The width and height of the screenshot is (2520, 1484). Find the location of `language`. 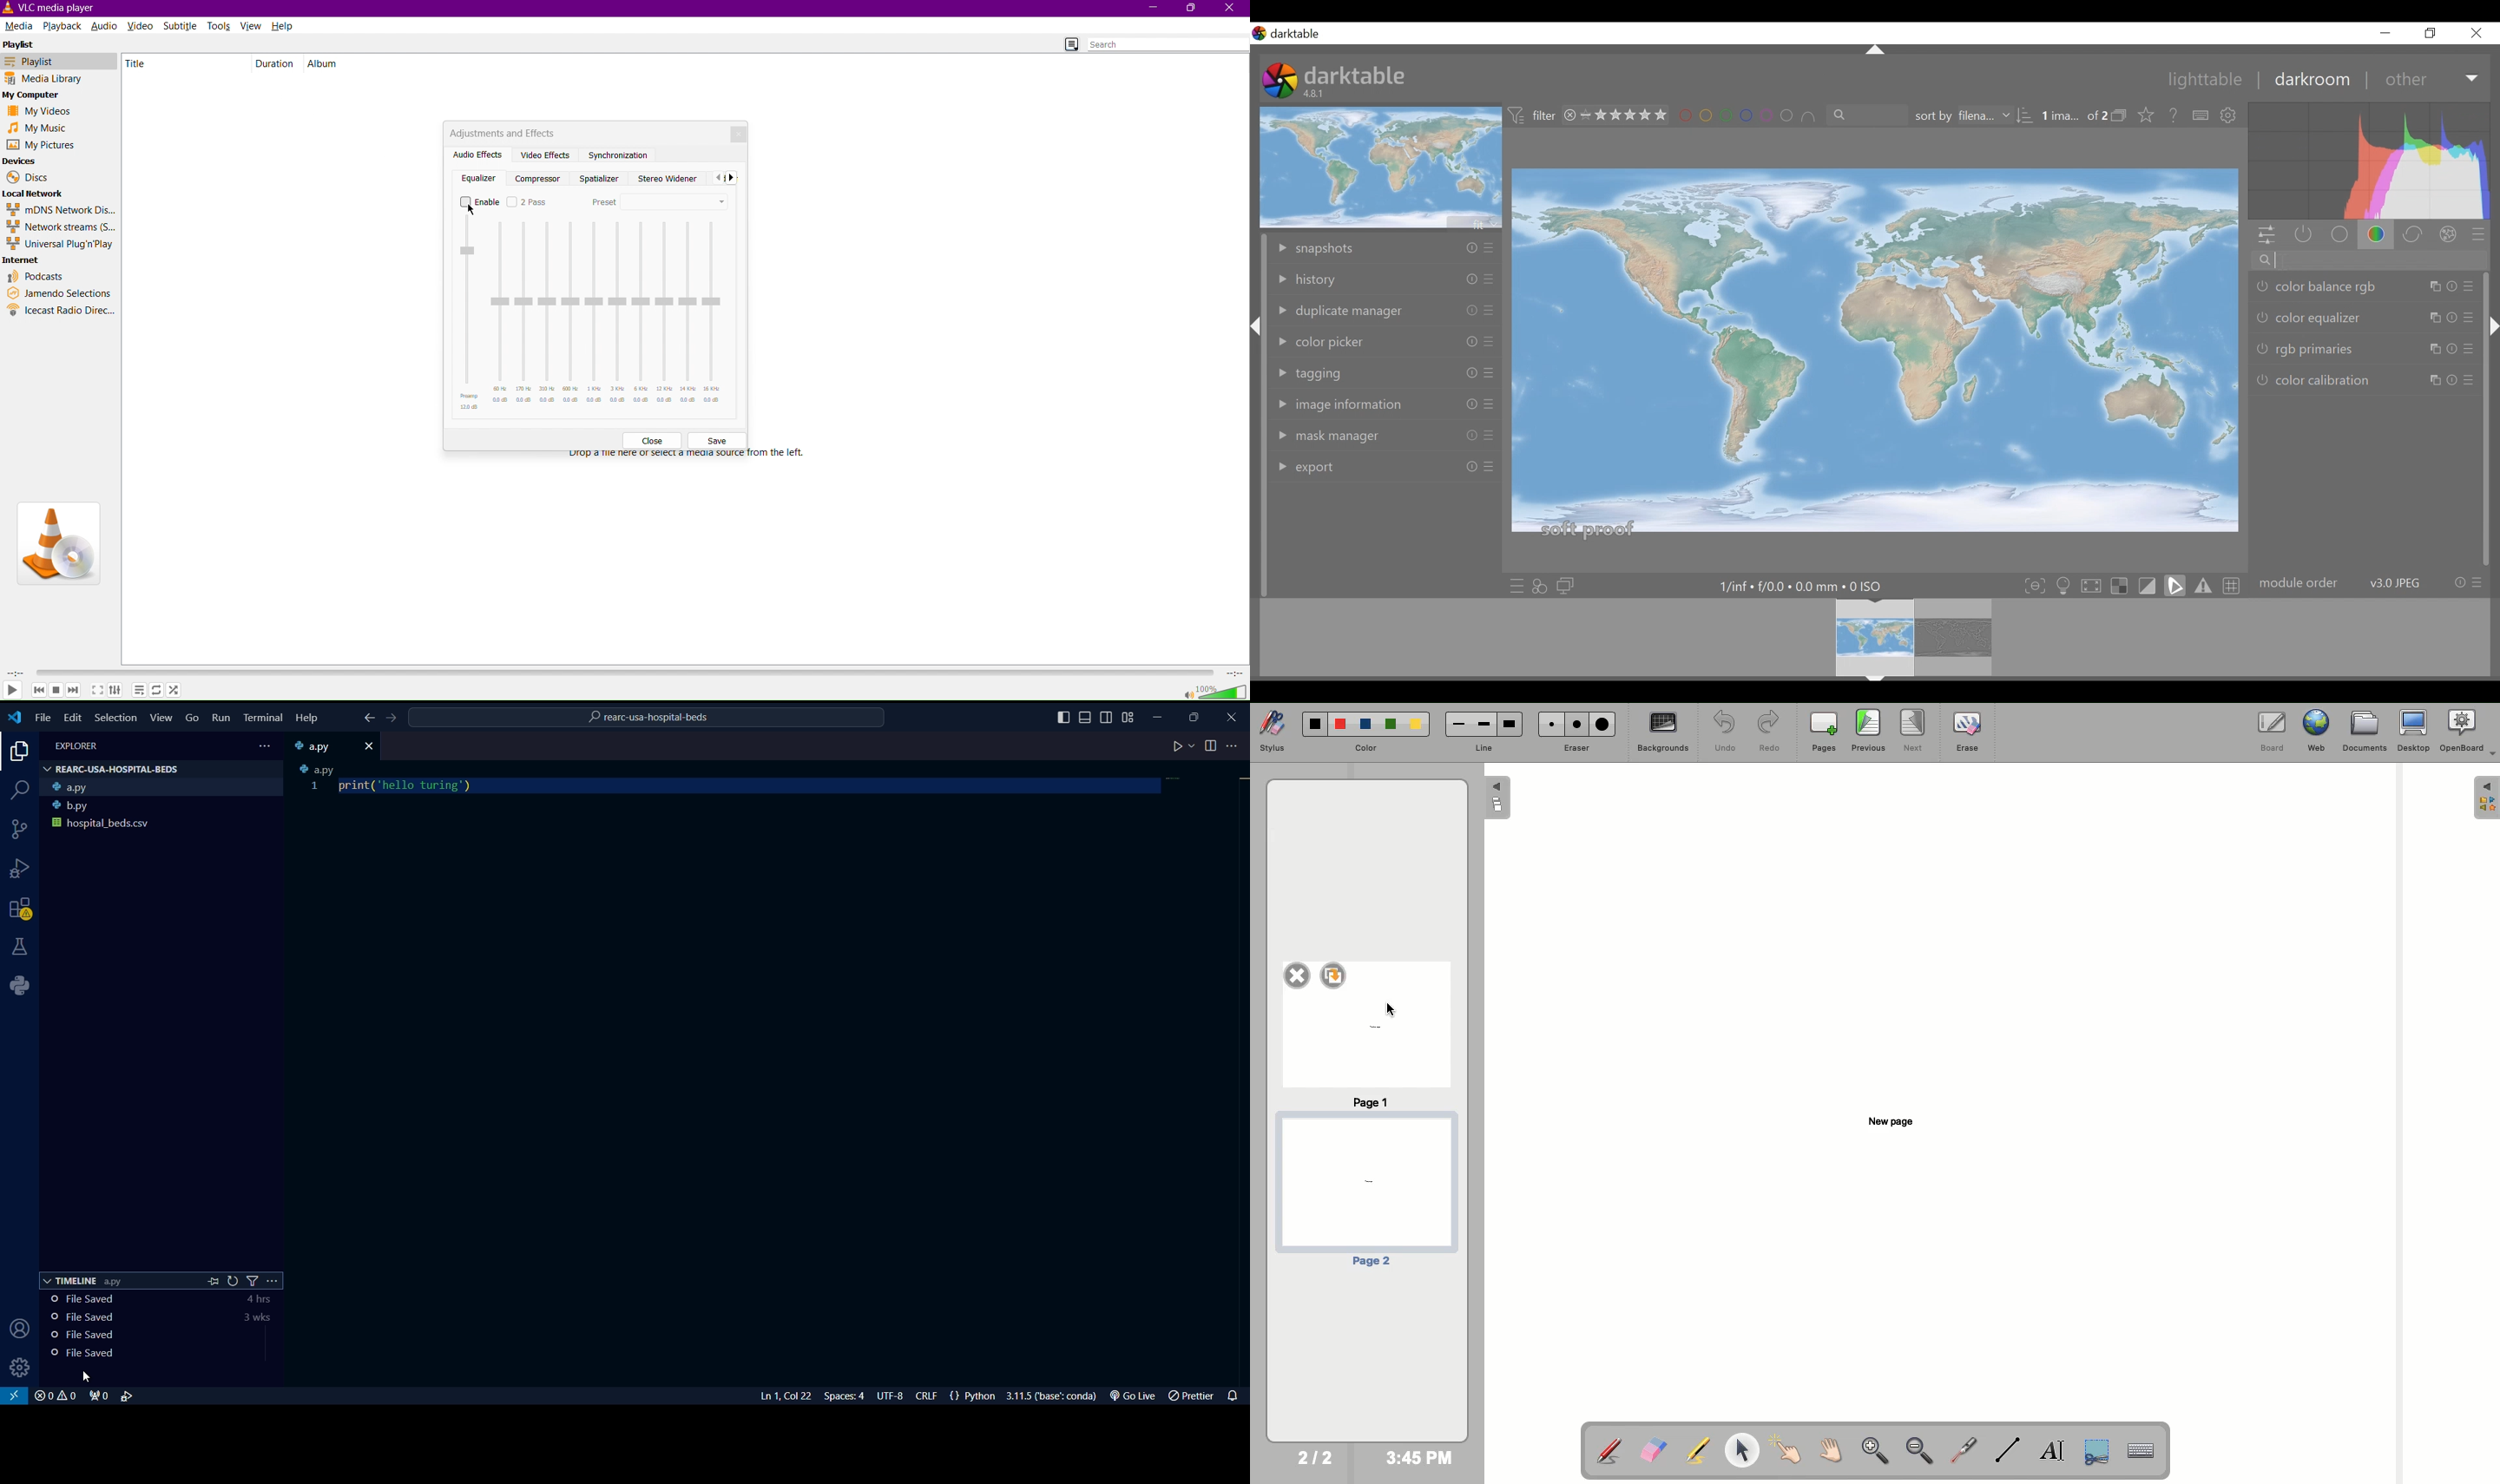

language is located at coordinates (969, 1395).